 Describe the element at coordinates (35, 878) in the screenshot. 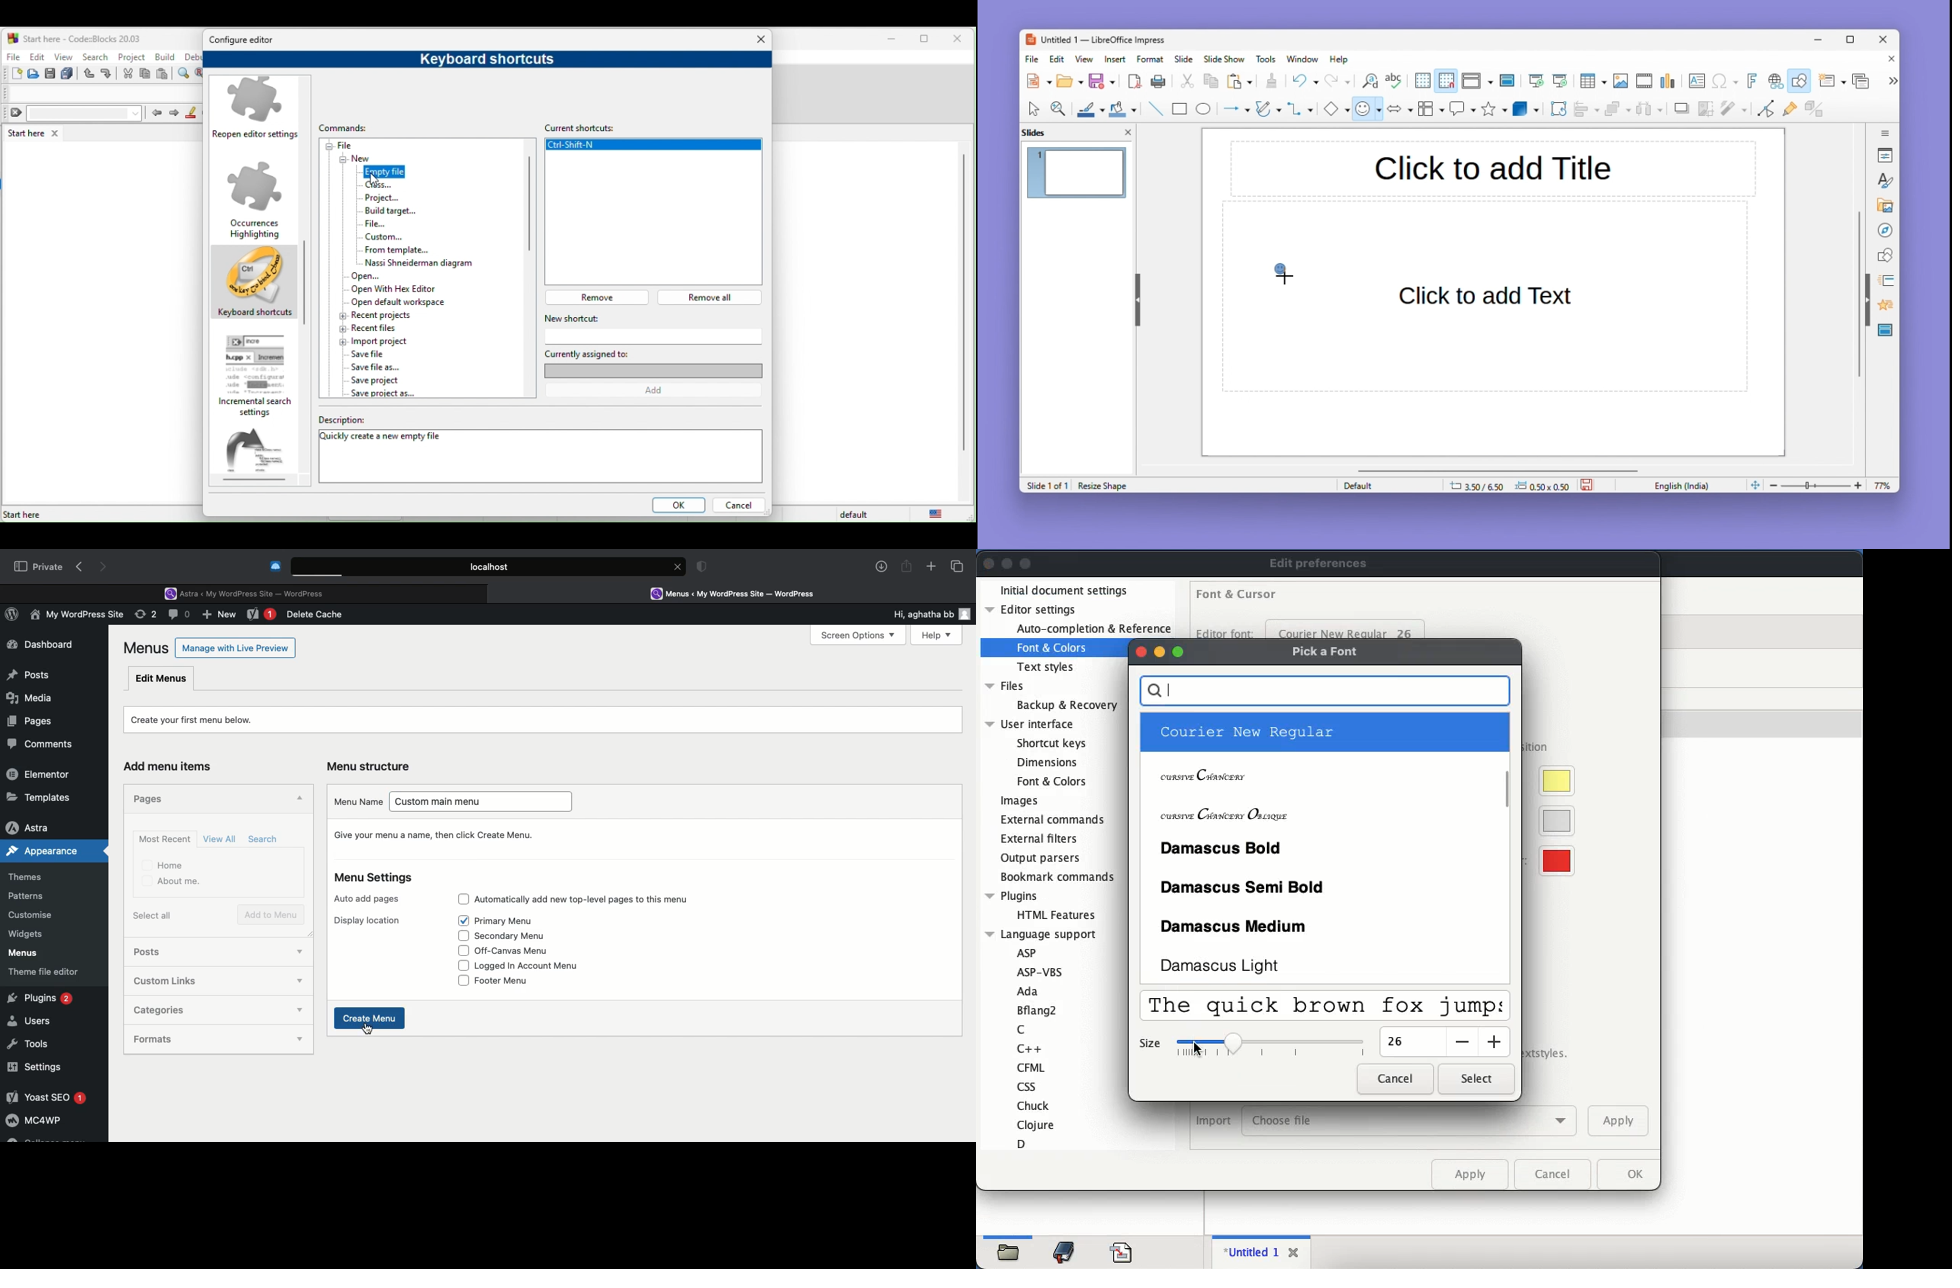

I see `Themes` at that location.